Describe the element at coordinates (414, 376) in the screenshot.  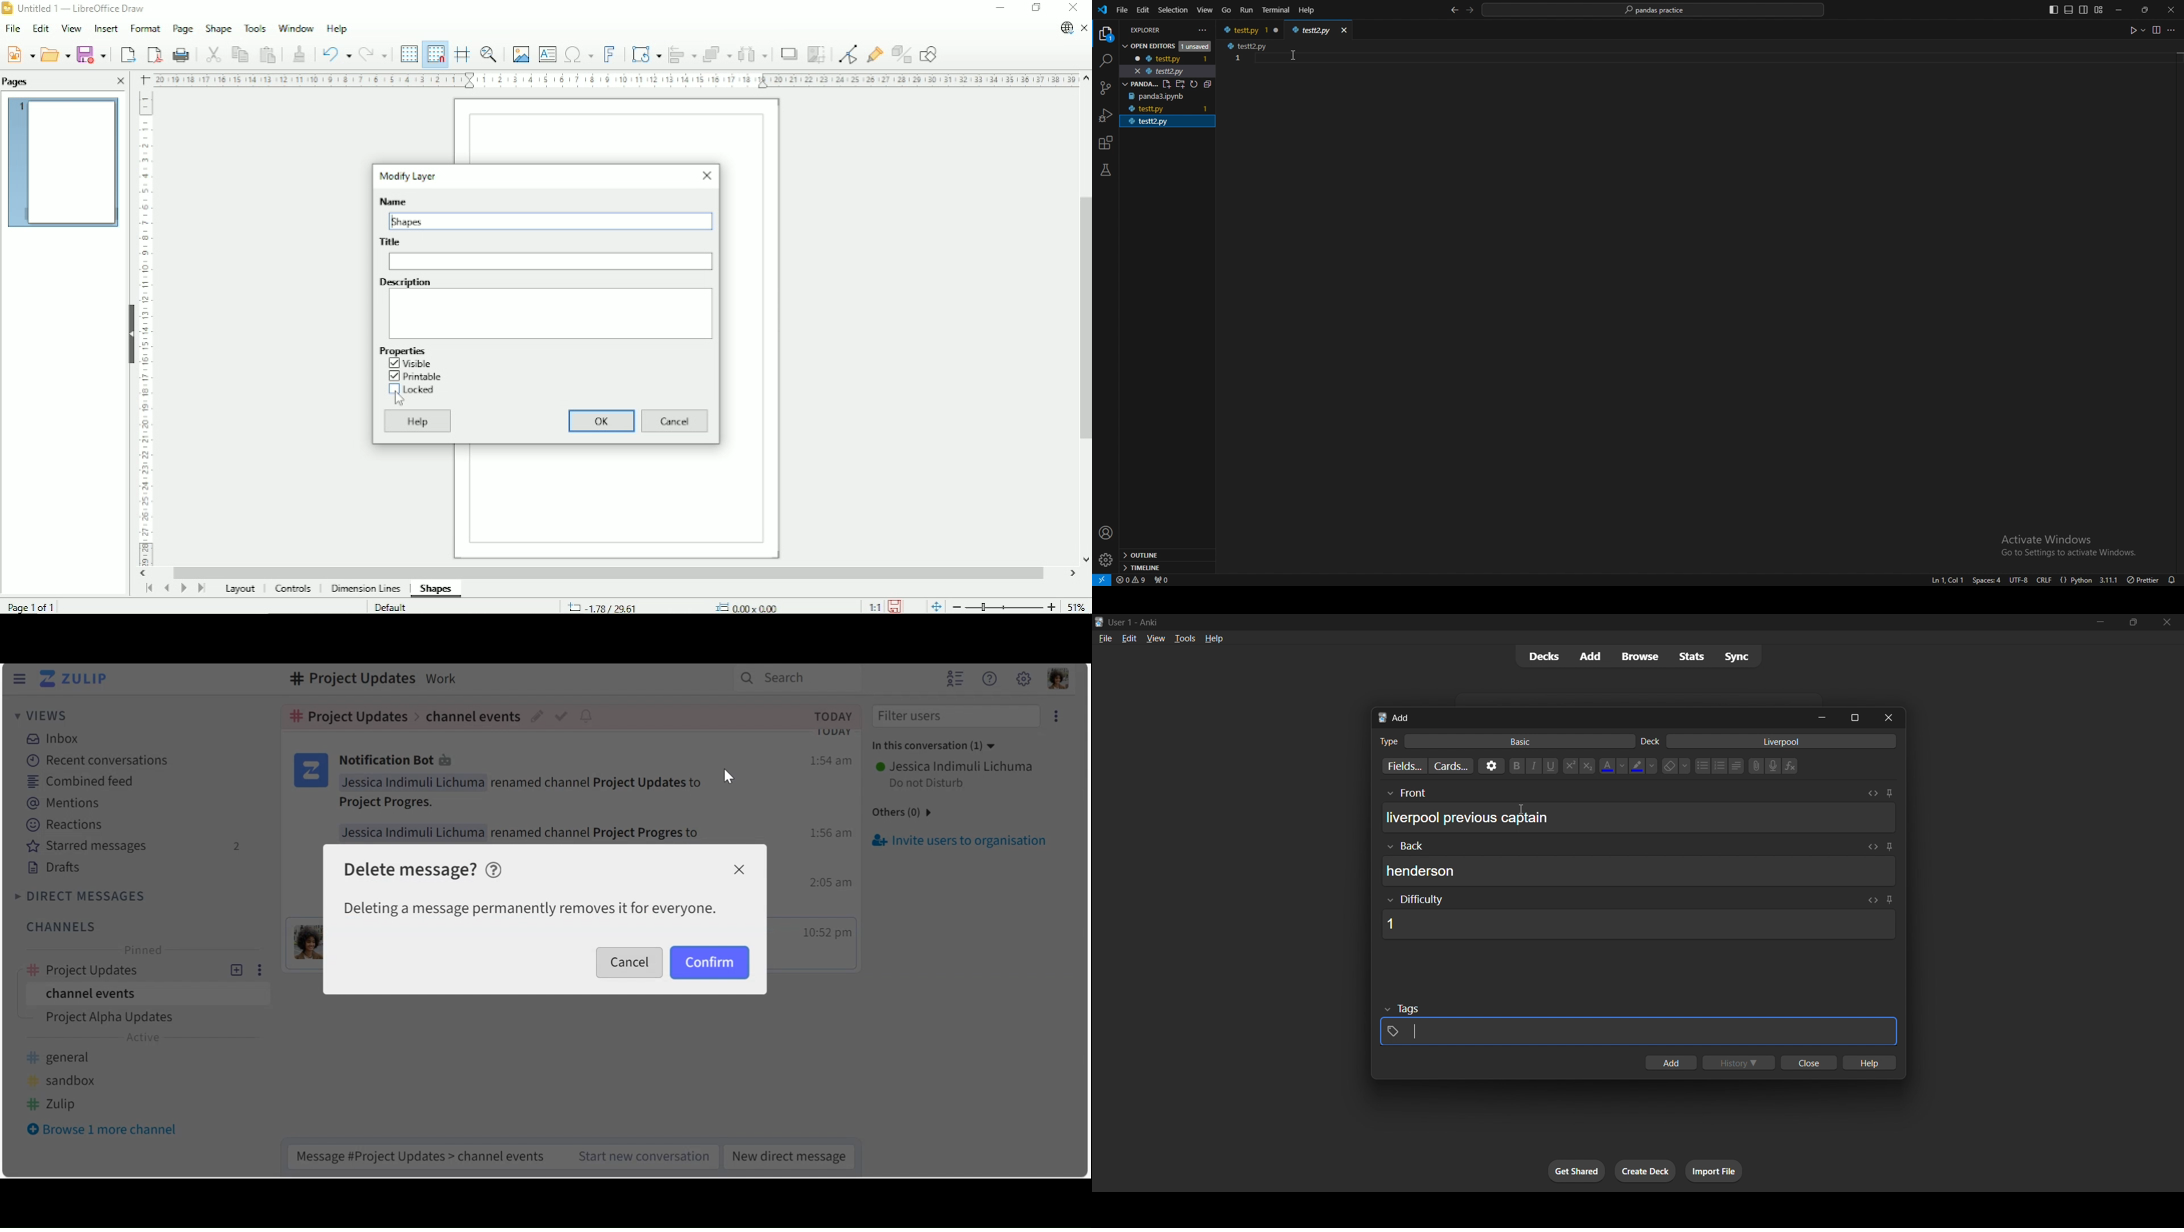
I see `Printable` at that location.